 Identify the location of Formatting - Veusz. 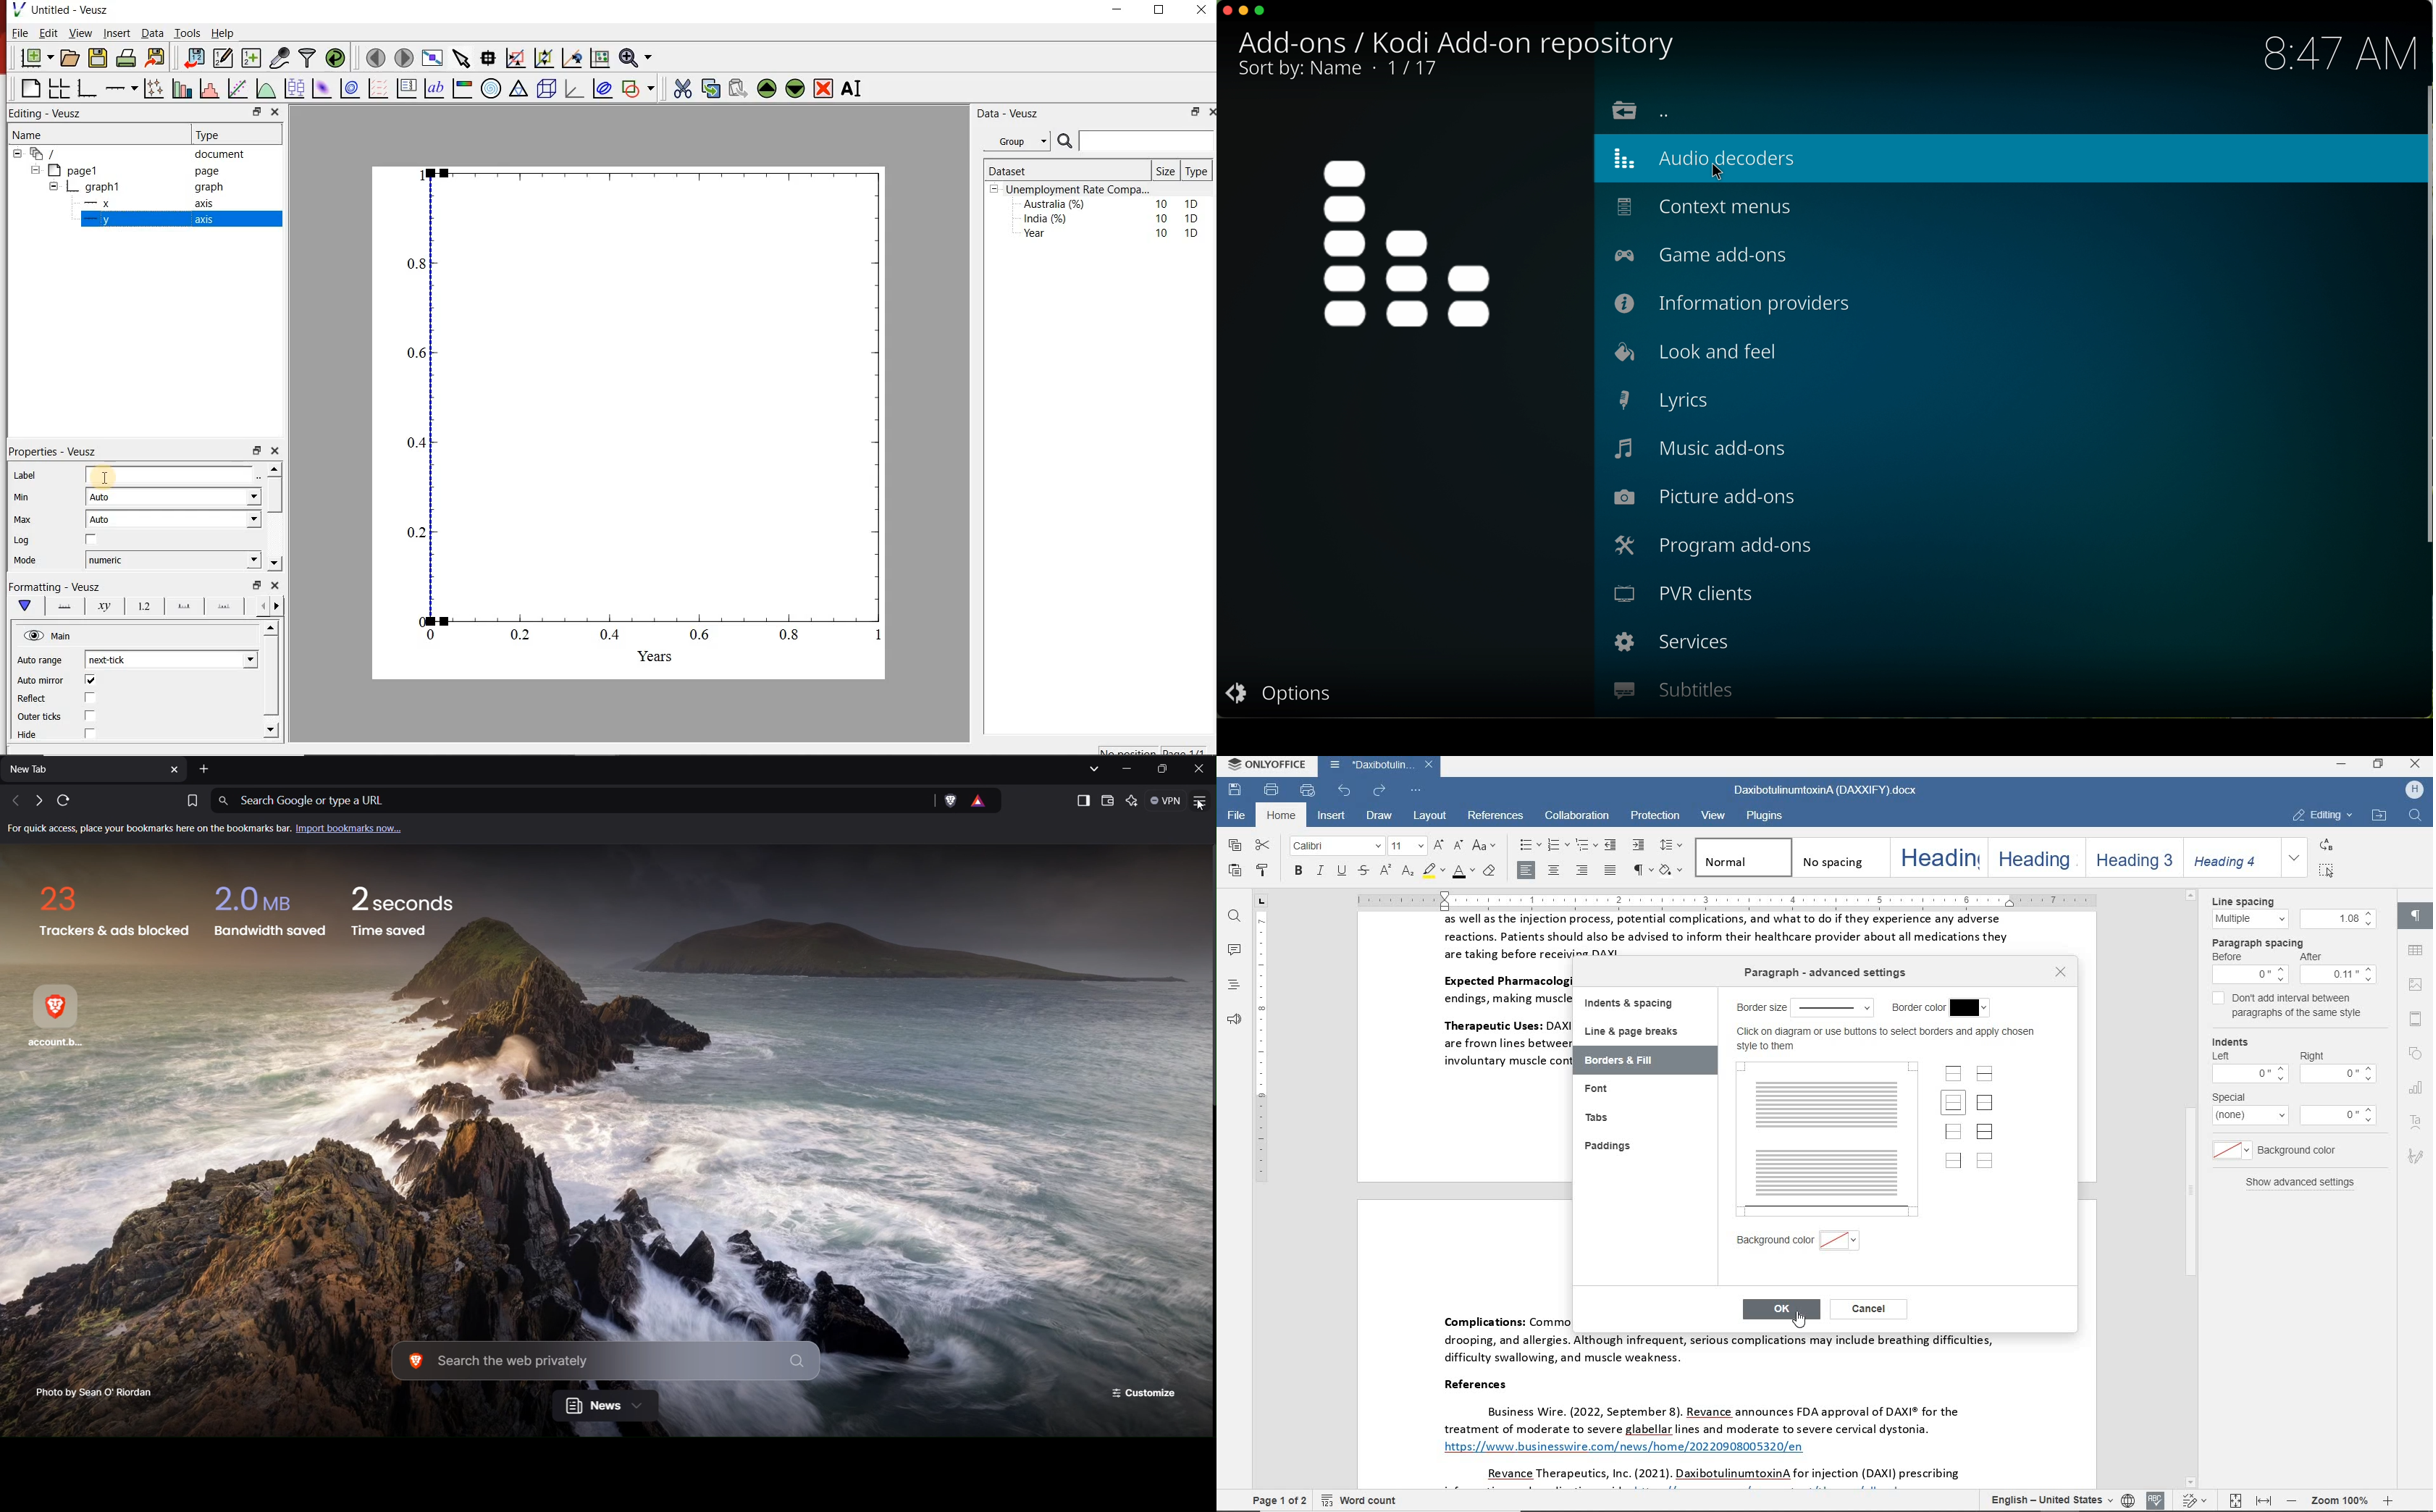
(54, 585).